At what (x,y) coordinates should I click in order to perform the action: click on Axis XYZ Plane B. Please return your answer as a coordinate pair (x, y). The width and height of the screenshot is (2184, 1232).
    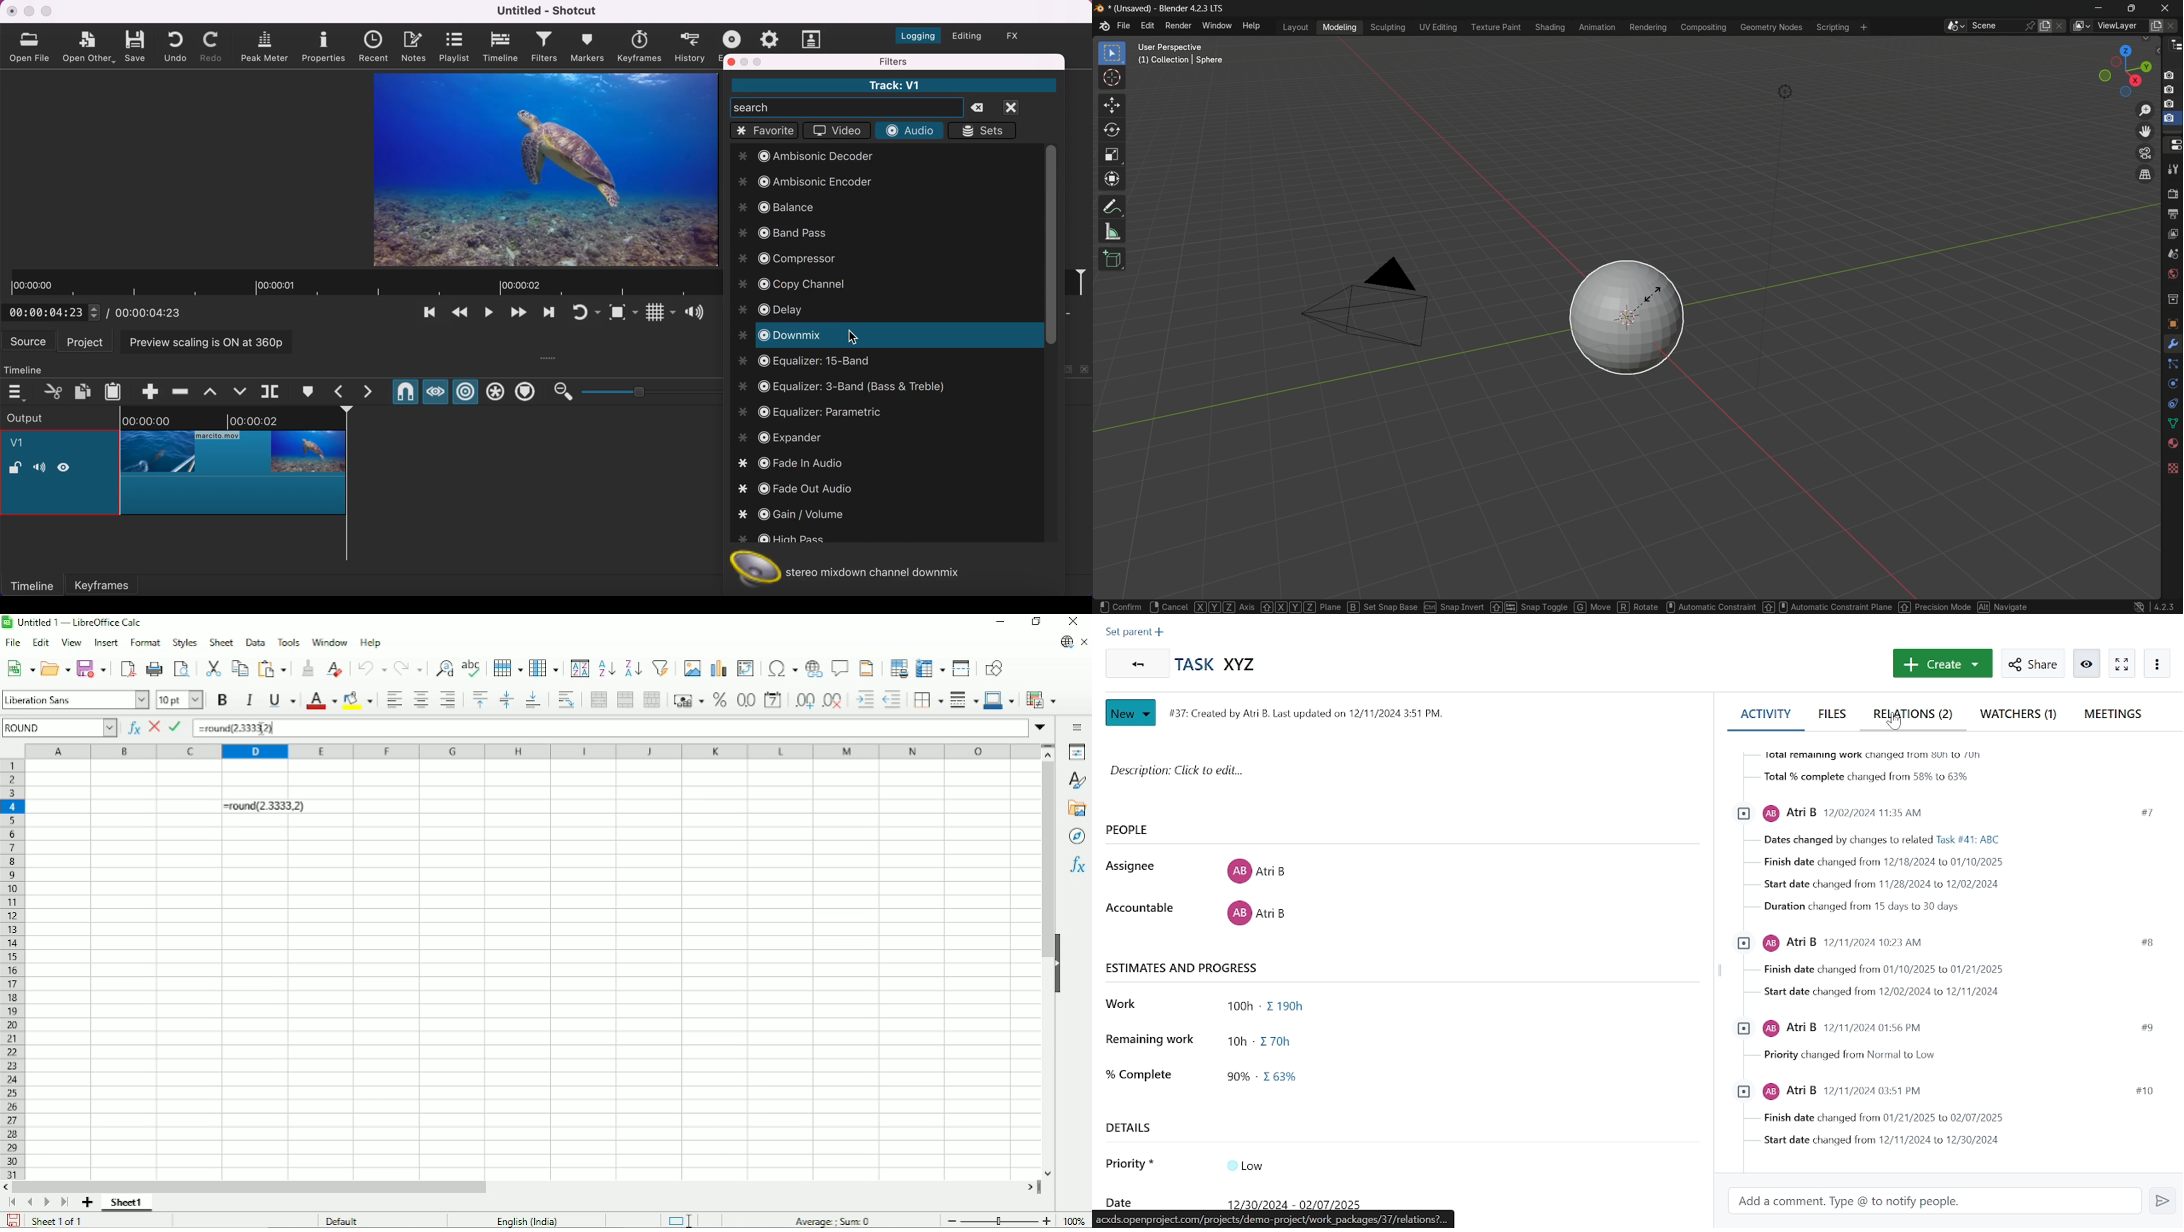
    Looking at the image, I should click on (1302, 603).